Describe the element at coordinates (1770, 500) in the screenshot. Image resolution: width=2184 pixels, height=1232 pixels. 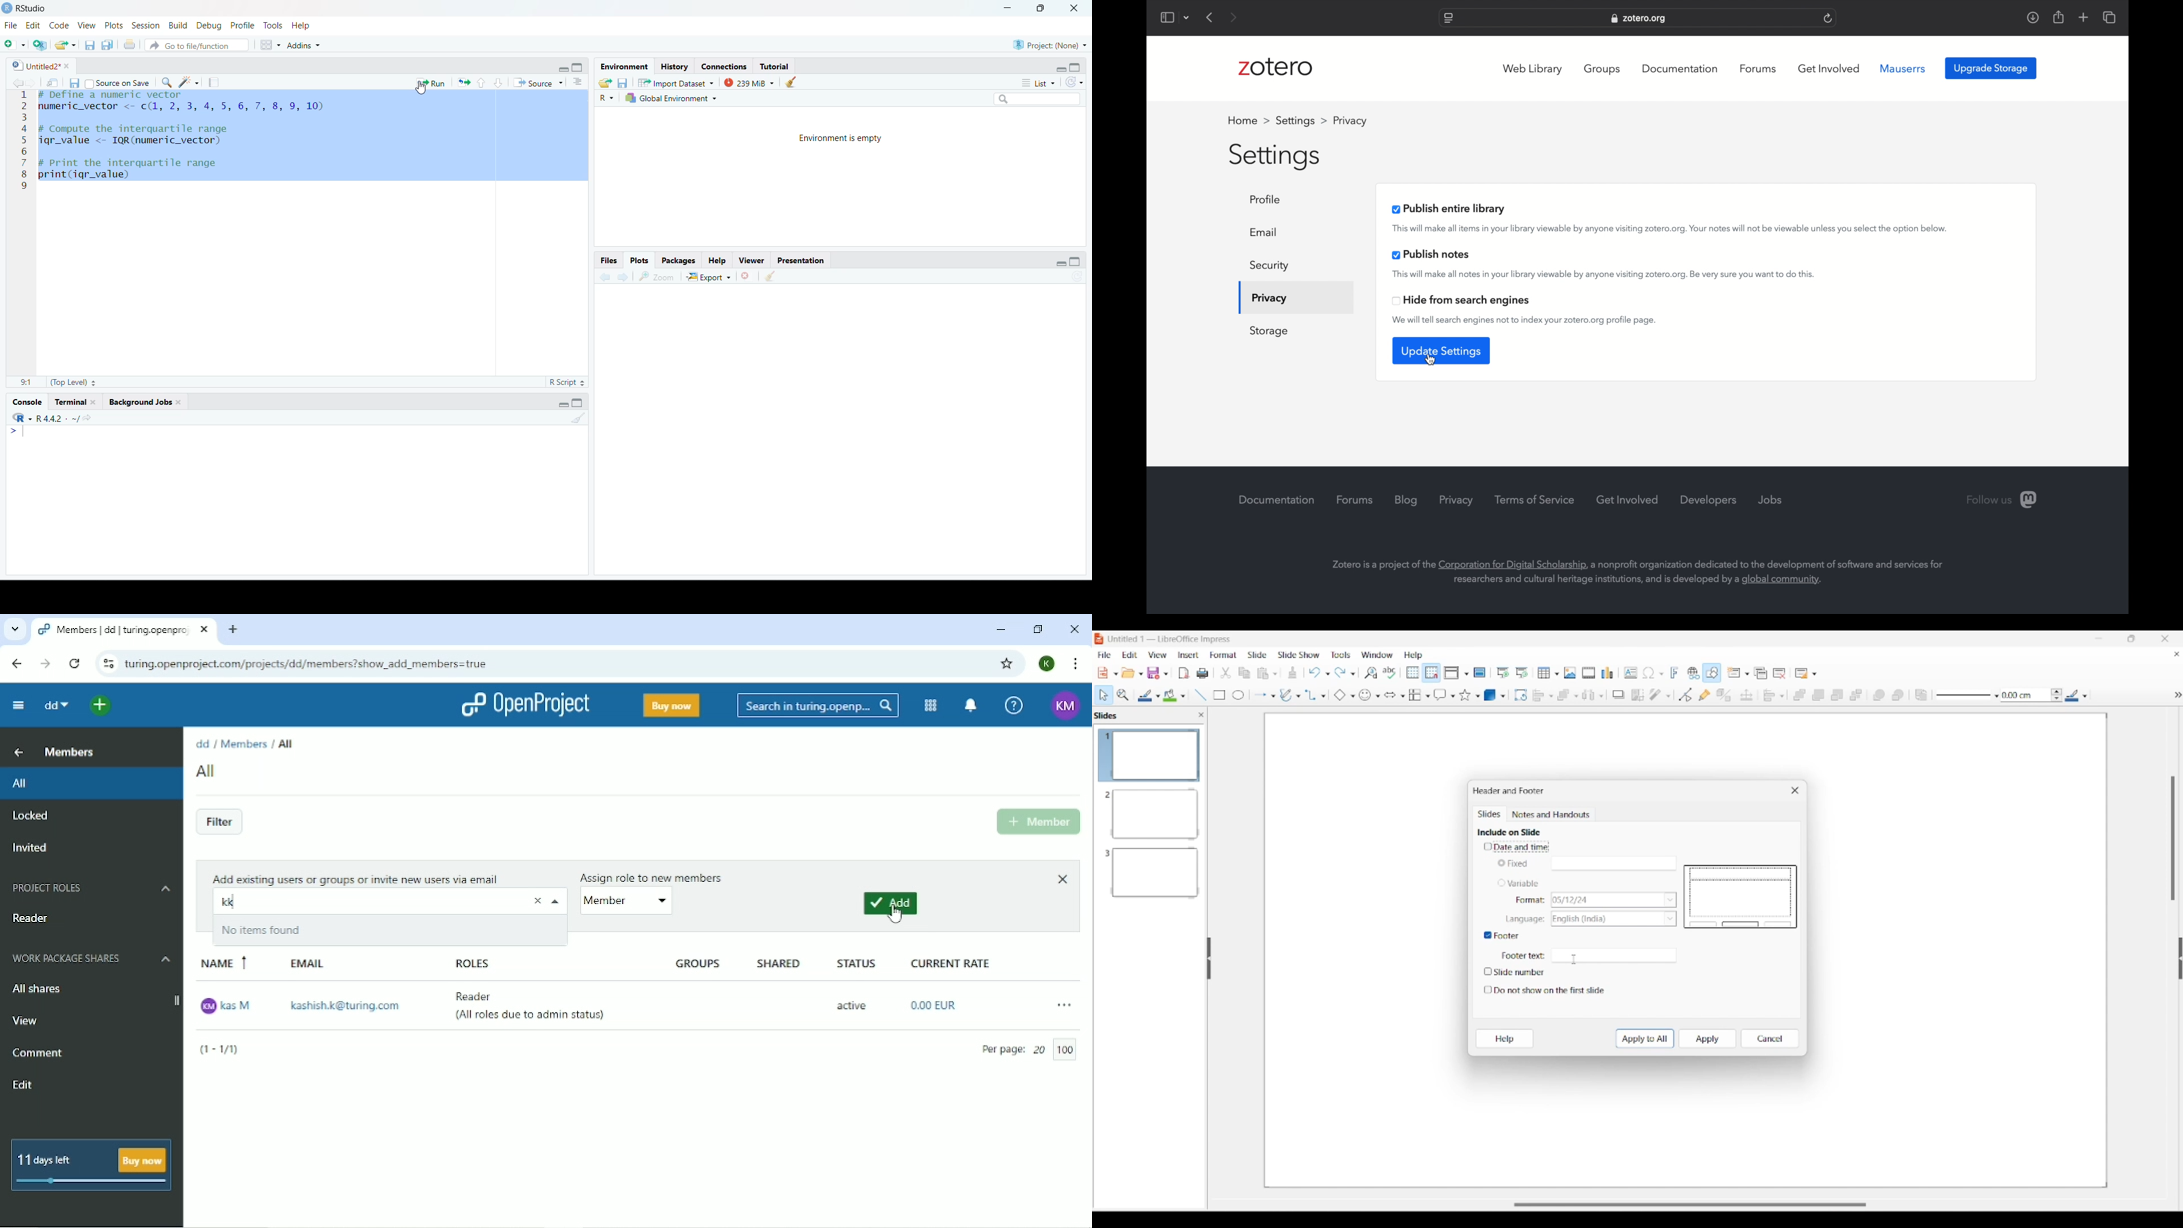
I see `jobs` at that location.